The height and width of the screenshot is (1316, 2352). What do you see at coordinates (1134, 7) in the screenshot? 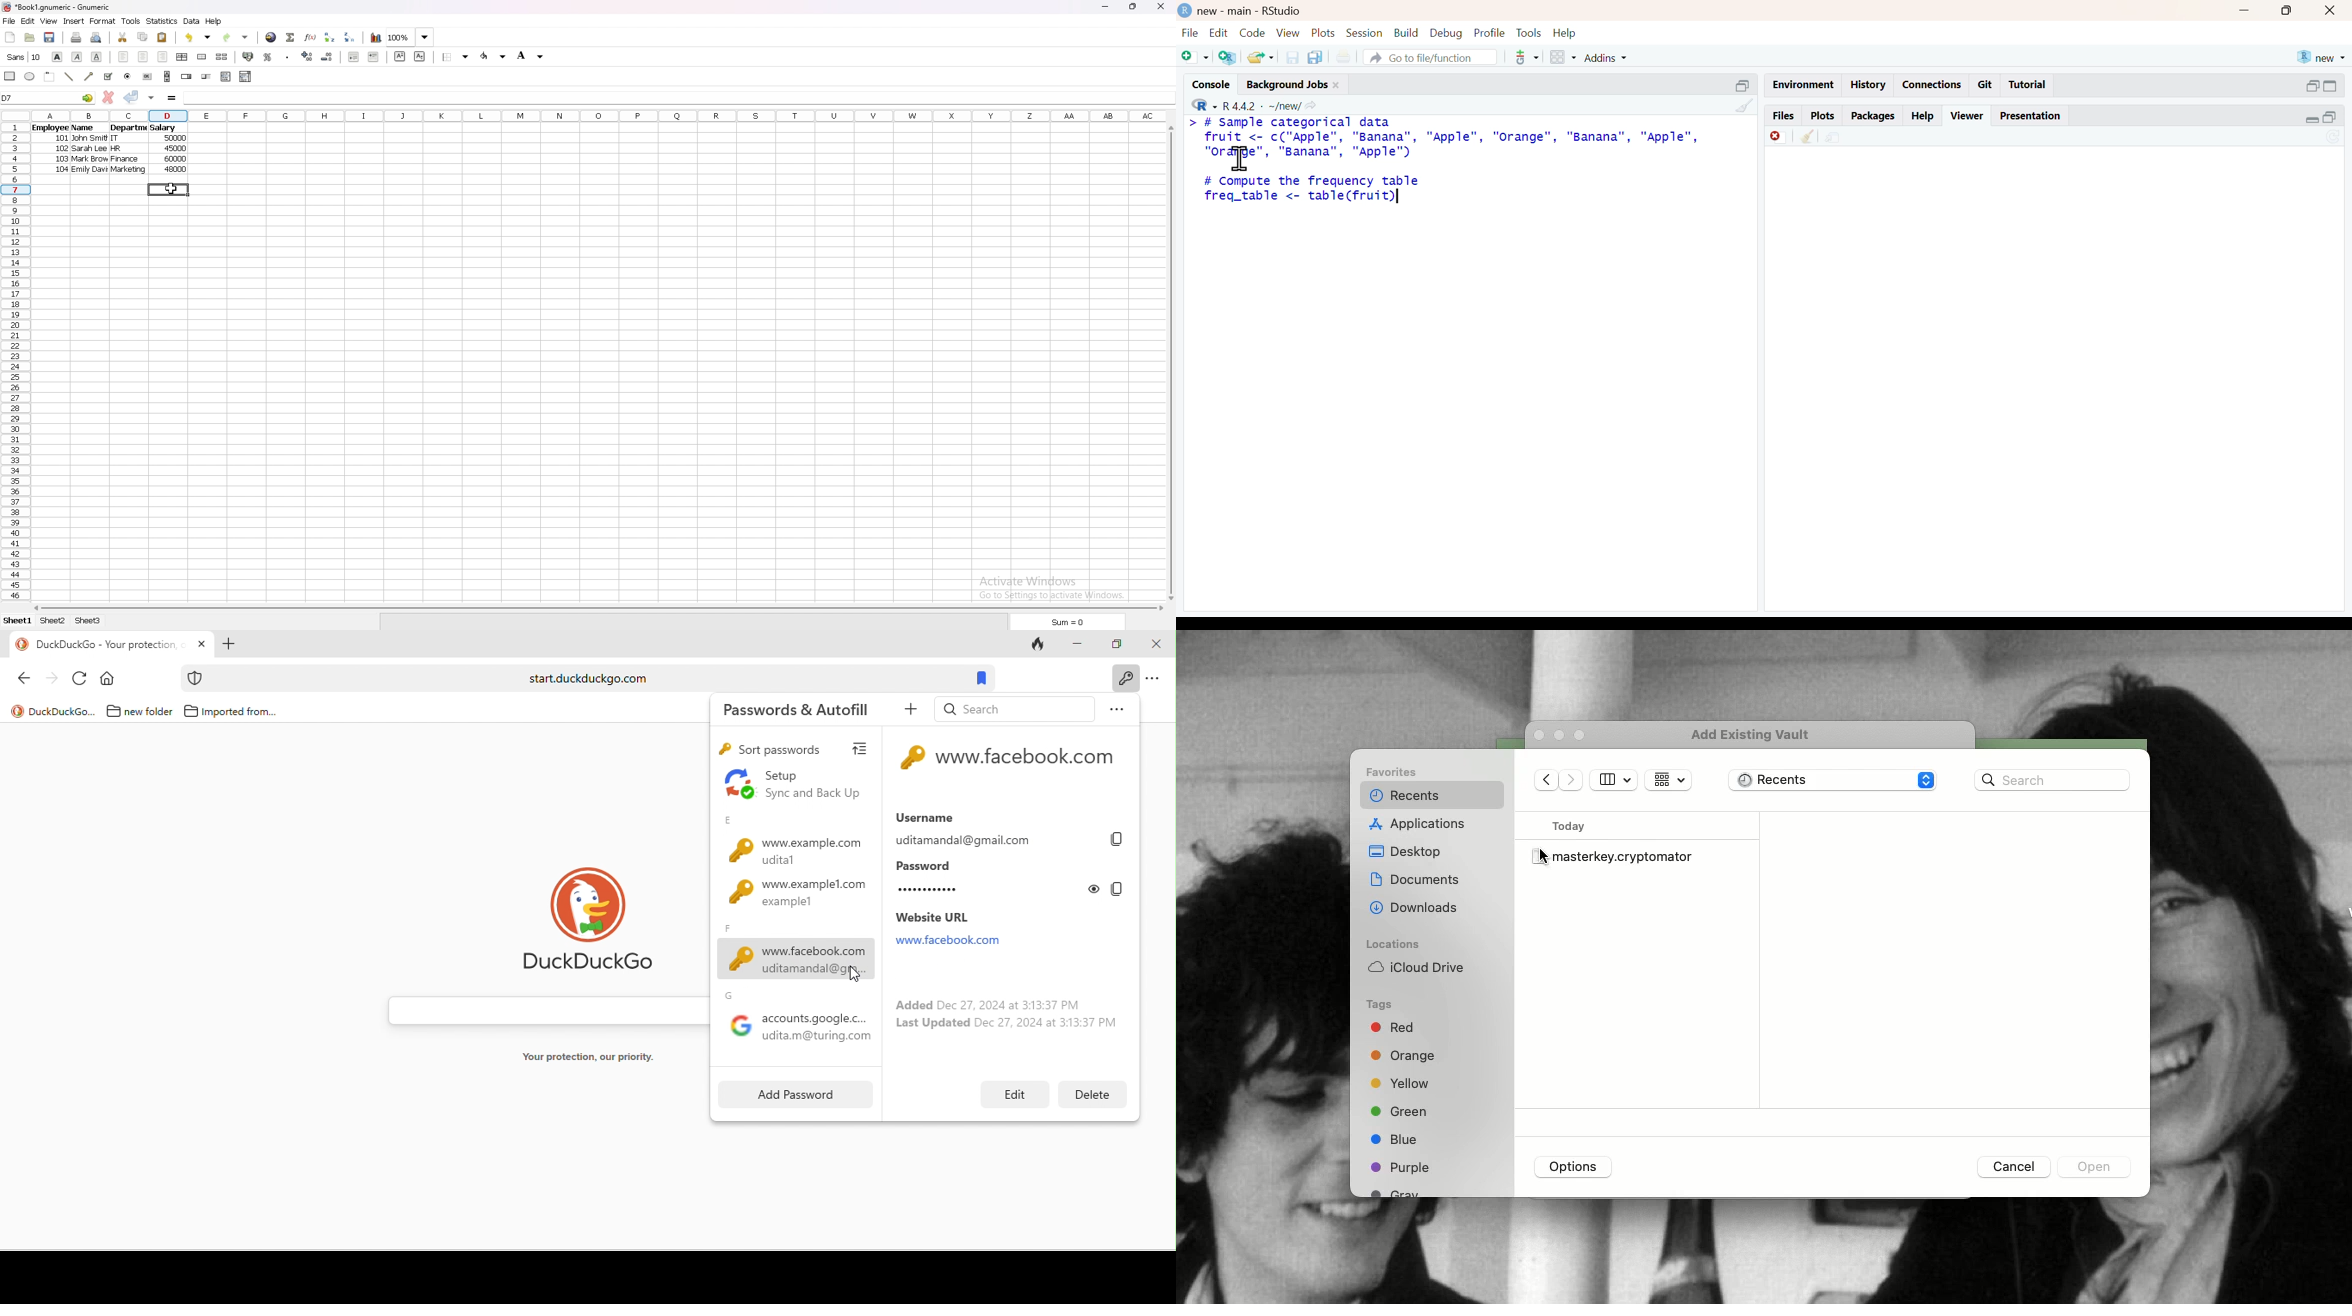
I see `resize` at bounding box center [1134, 7].